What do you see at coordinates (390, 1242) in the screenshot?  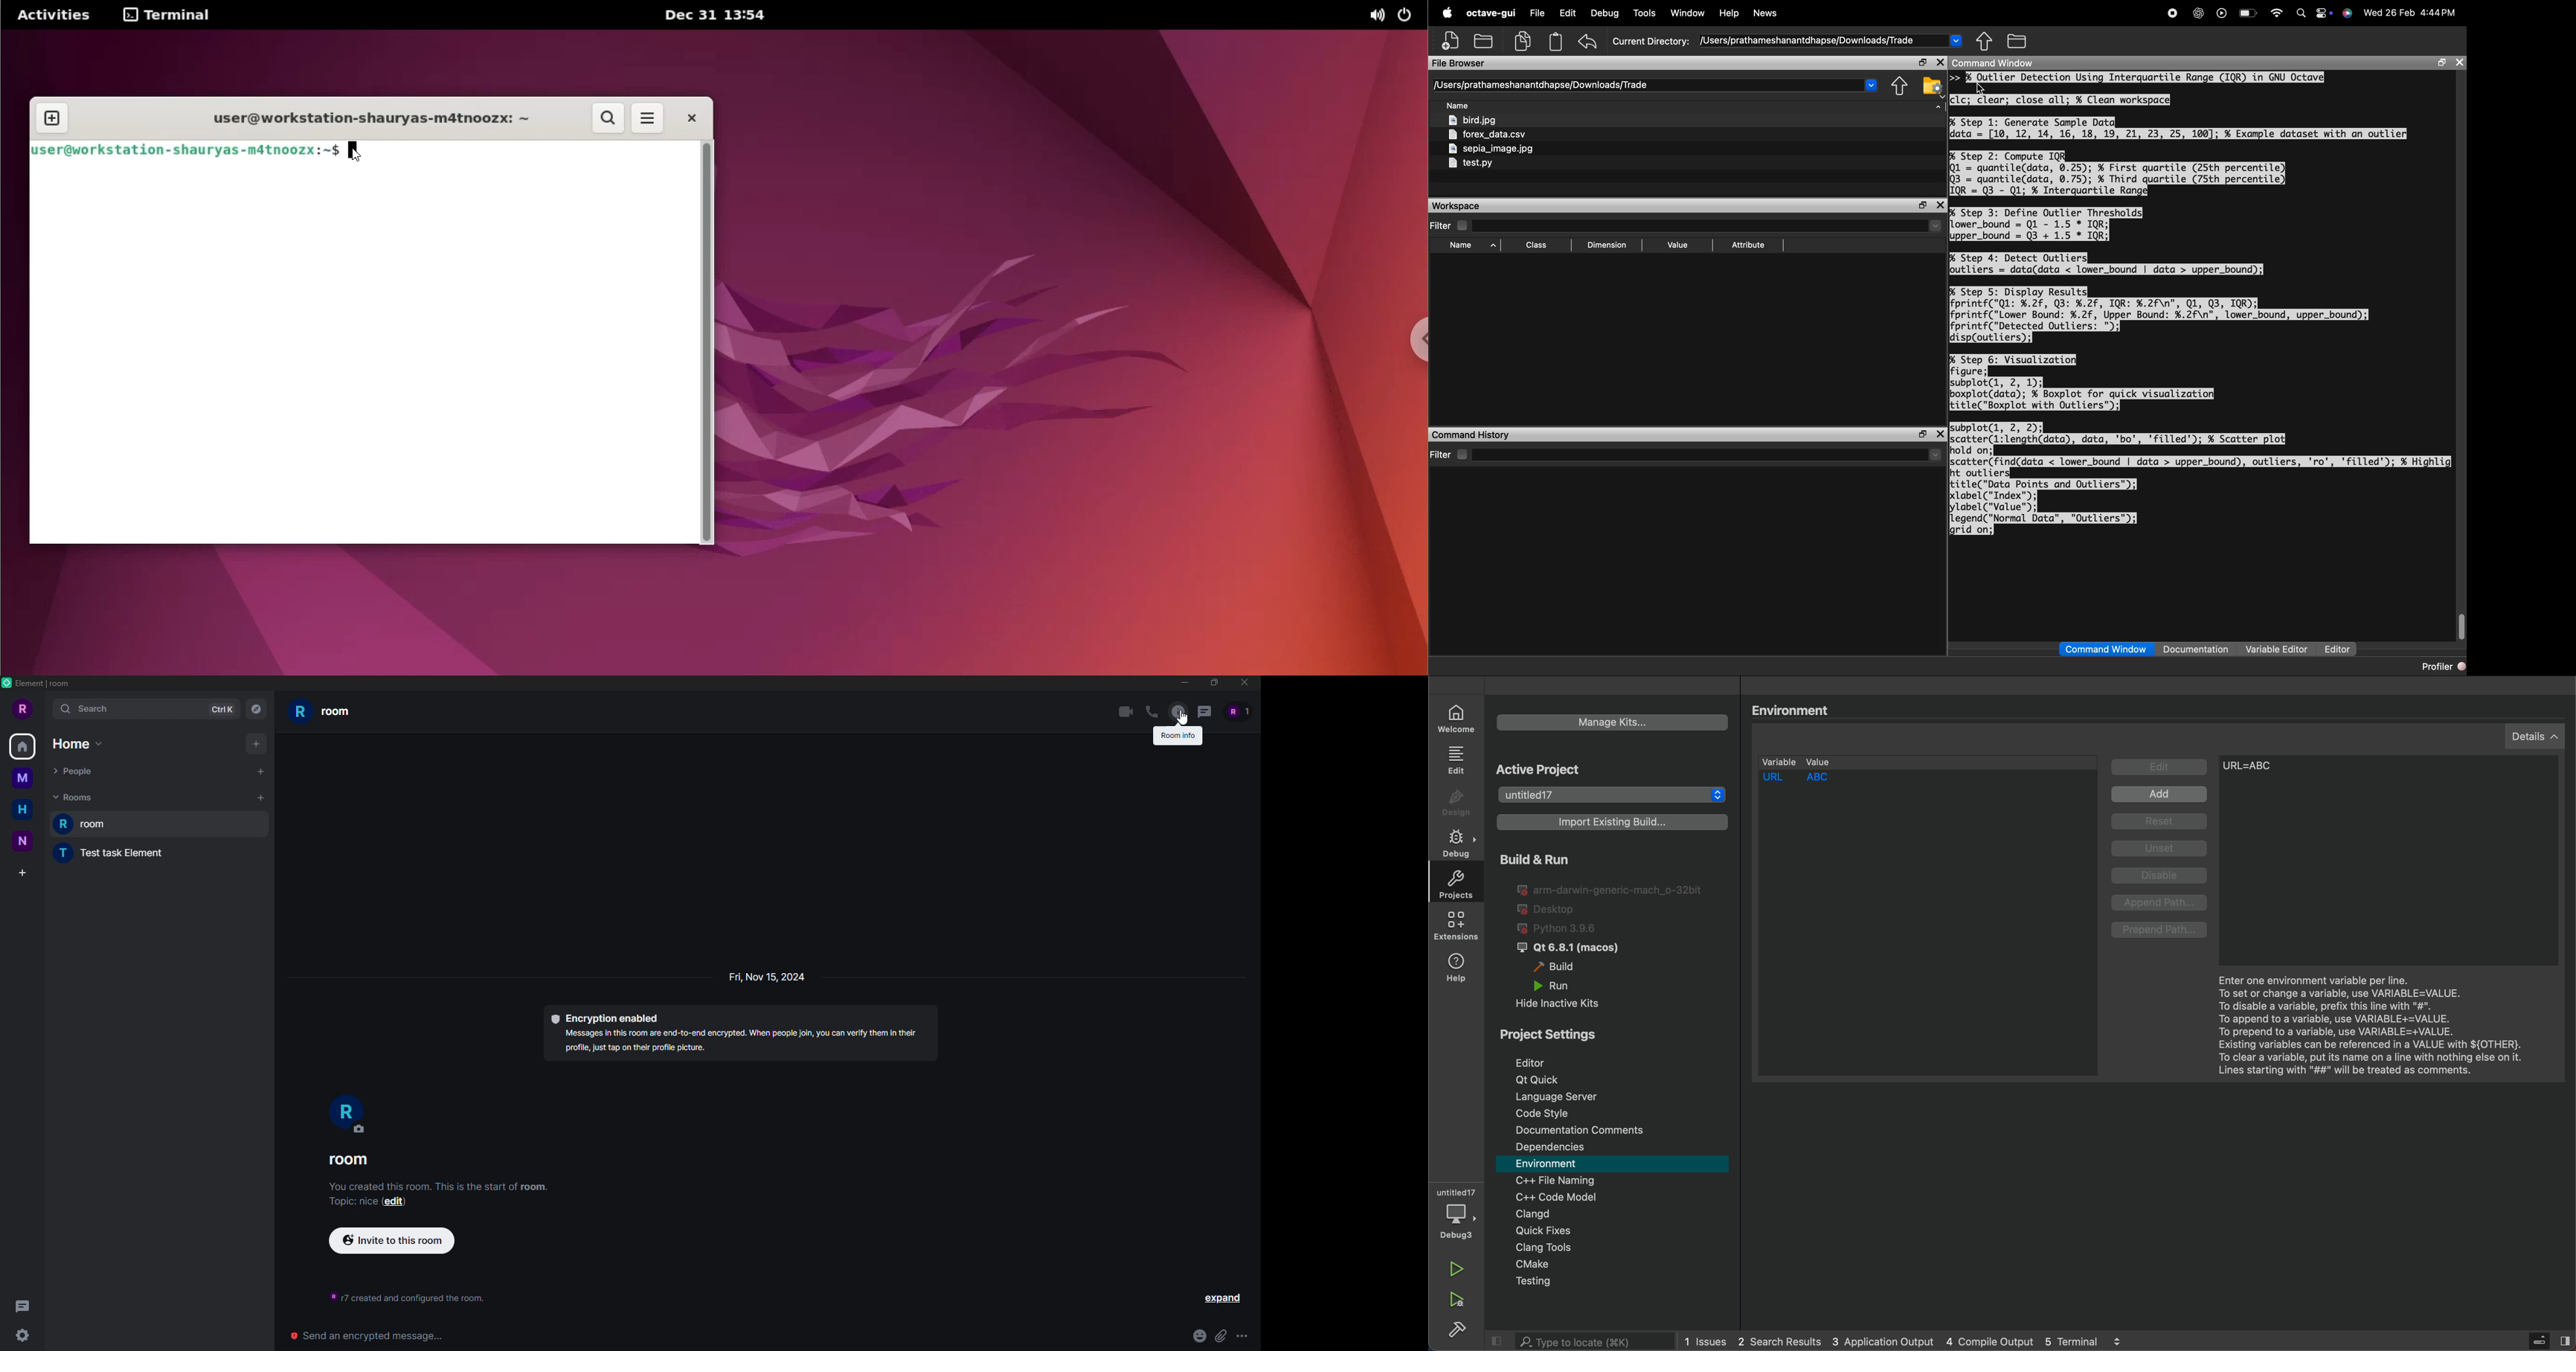 I see `invite to this room` at bounding box center [390, 1242].